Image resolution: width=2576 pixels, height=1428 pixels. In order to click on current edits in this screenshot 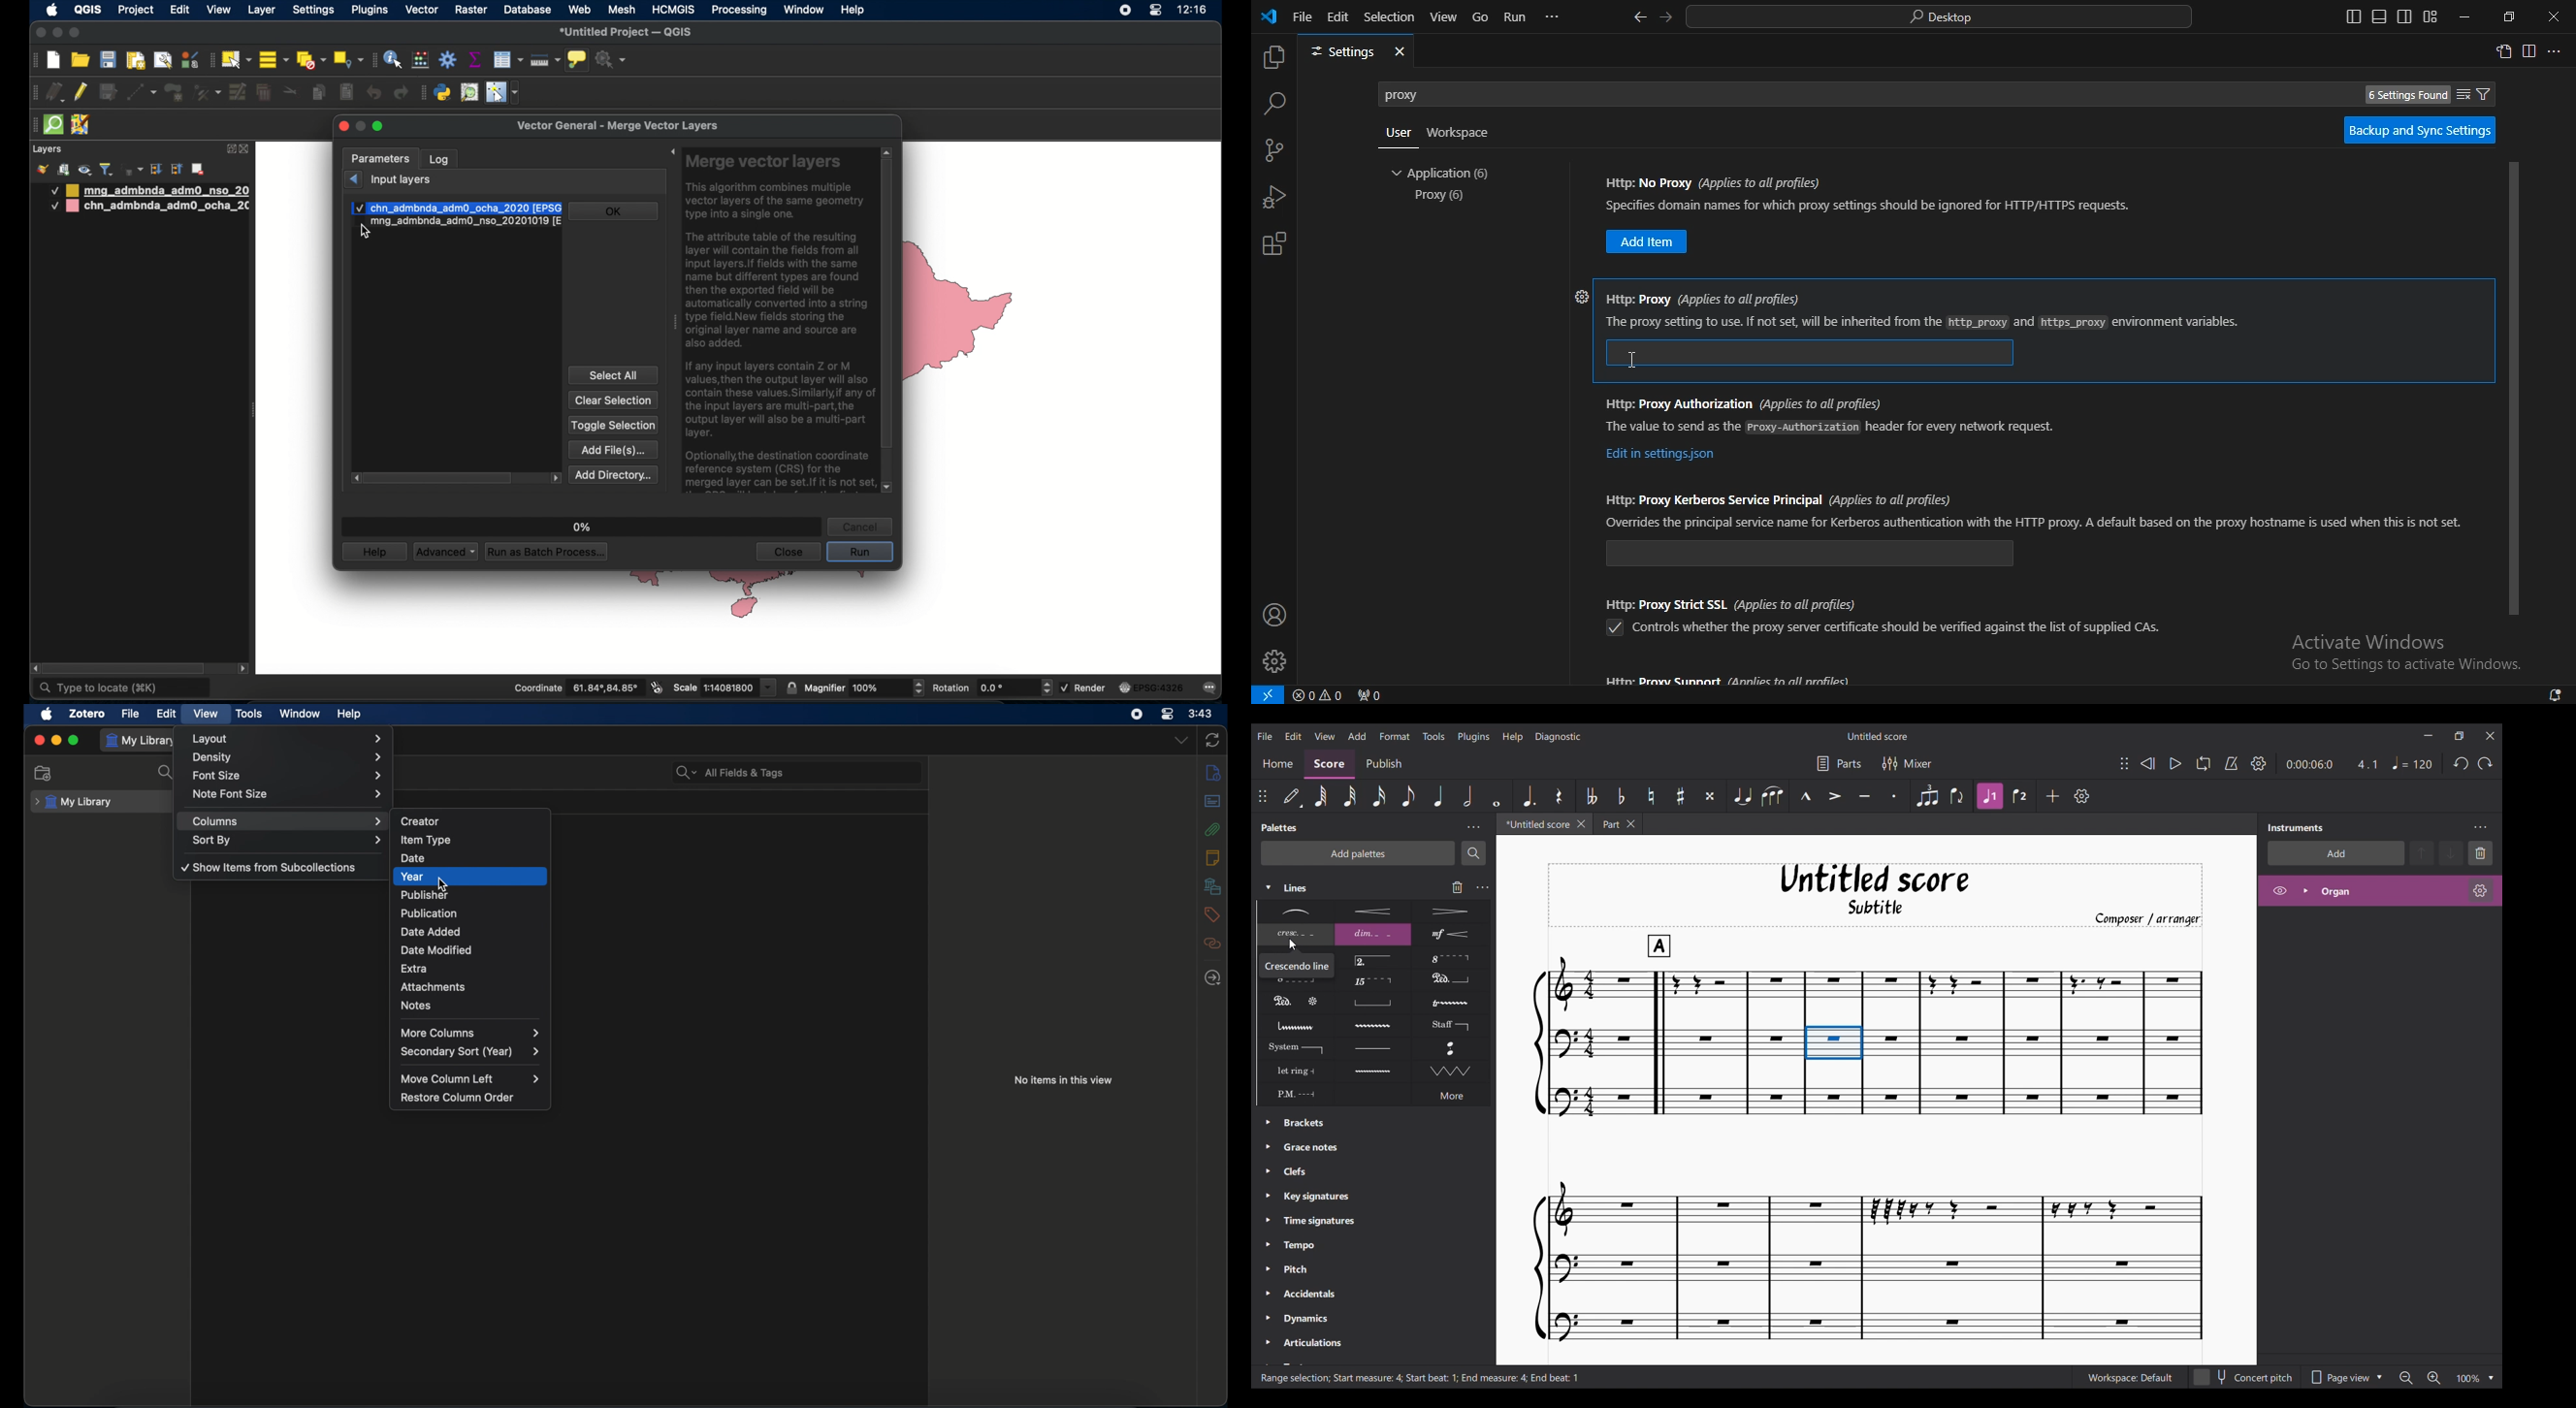, I will do `click(57, 94)`.